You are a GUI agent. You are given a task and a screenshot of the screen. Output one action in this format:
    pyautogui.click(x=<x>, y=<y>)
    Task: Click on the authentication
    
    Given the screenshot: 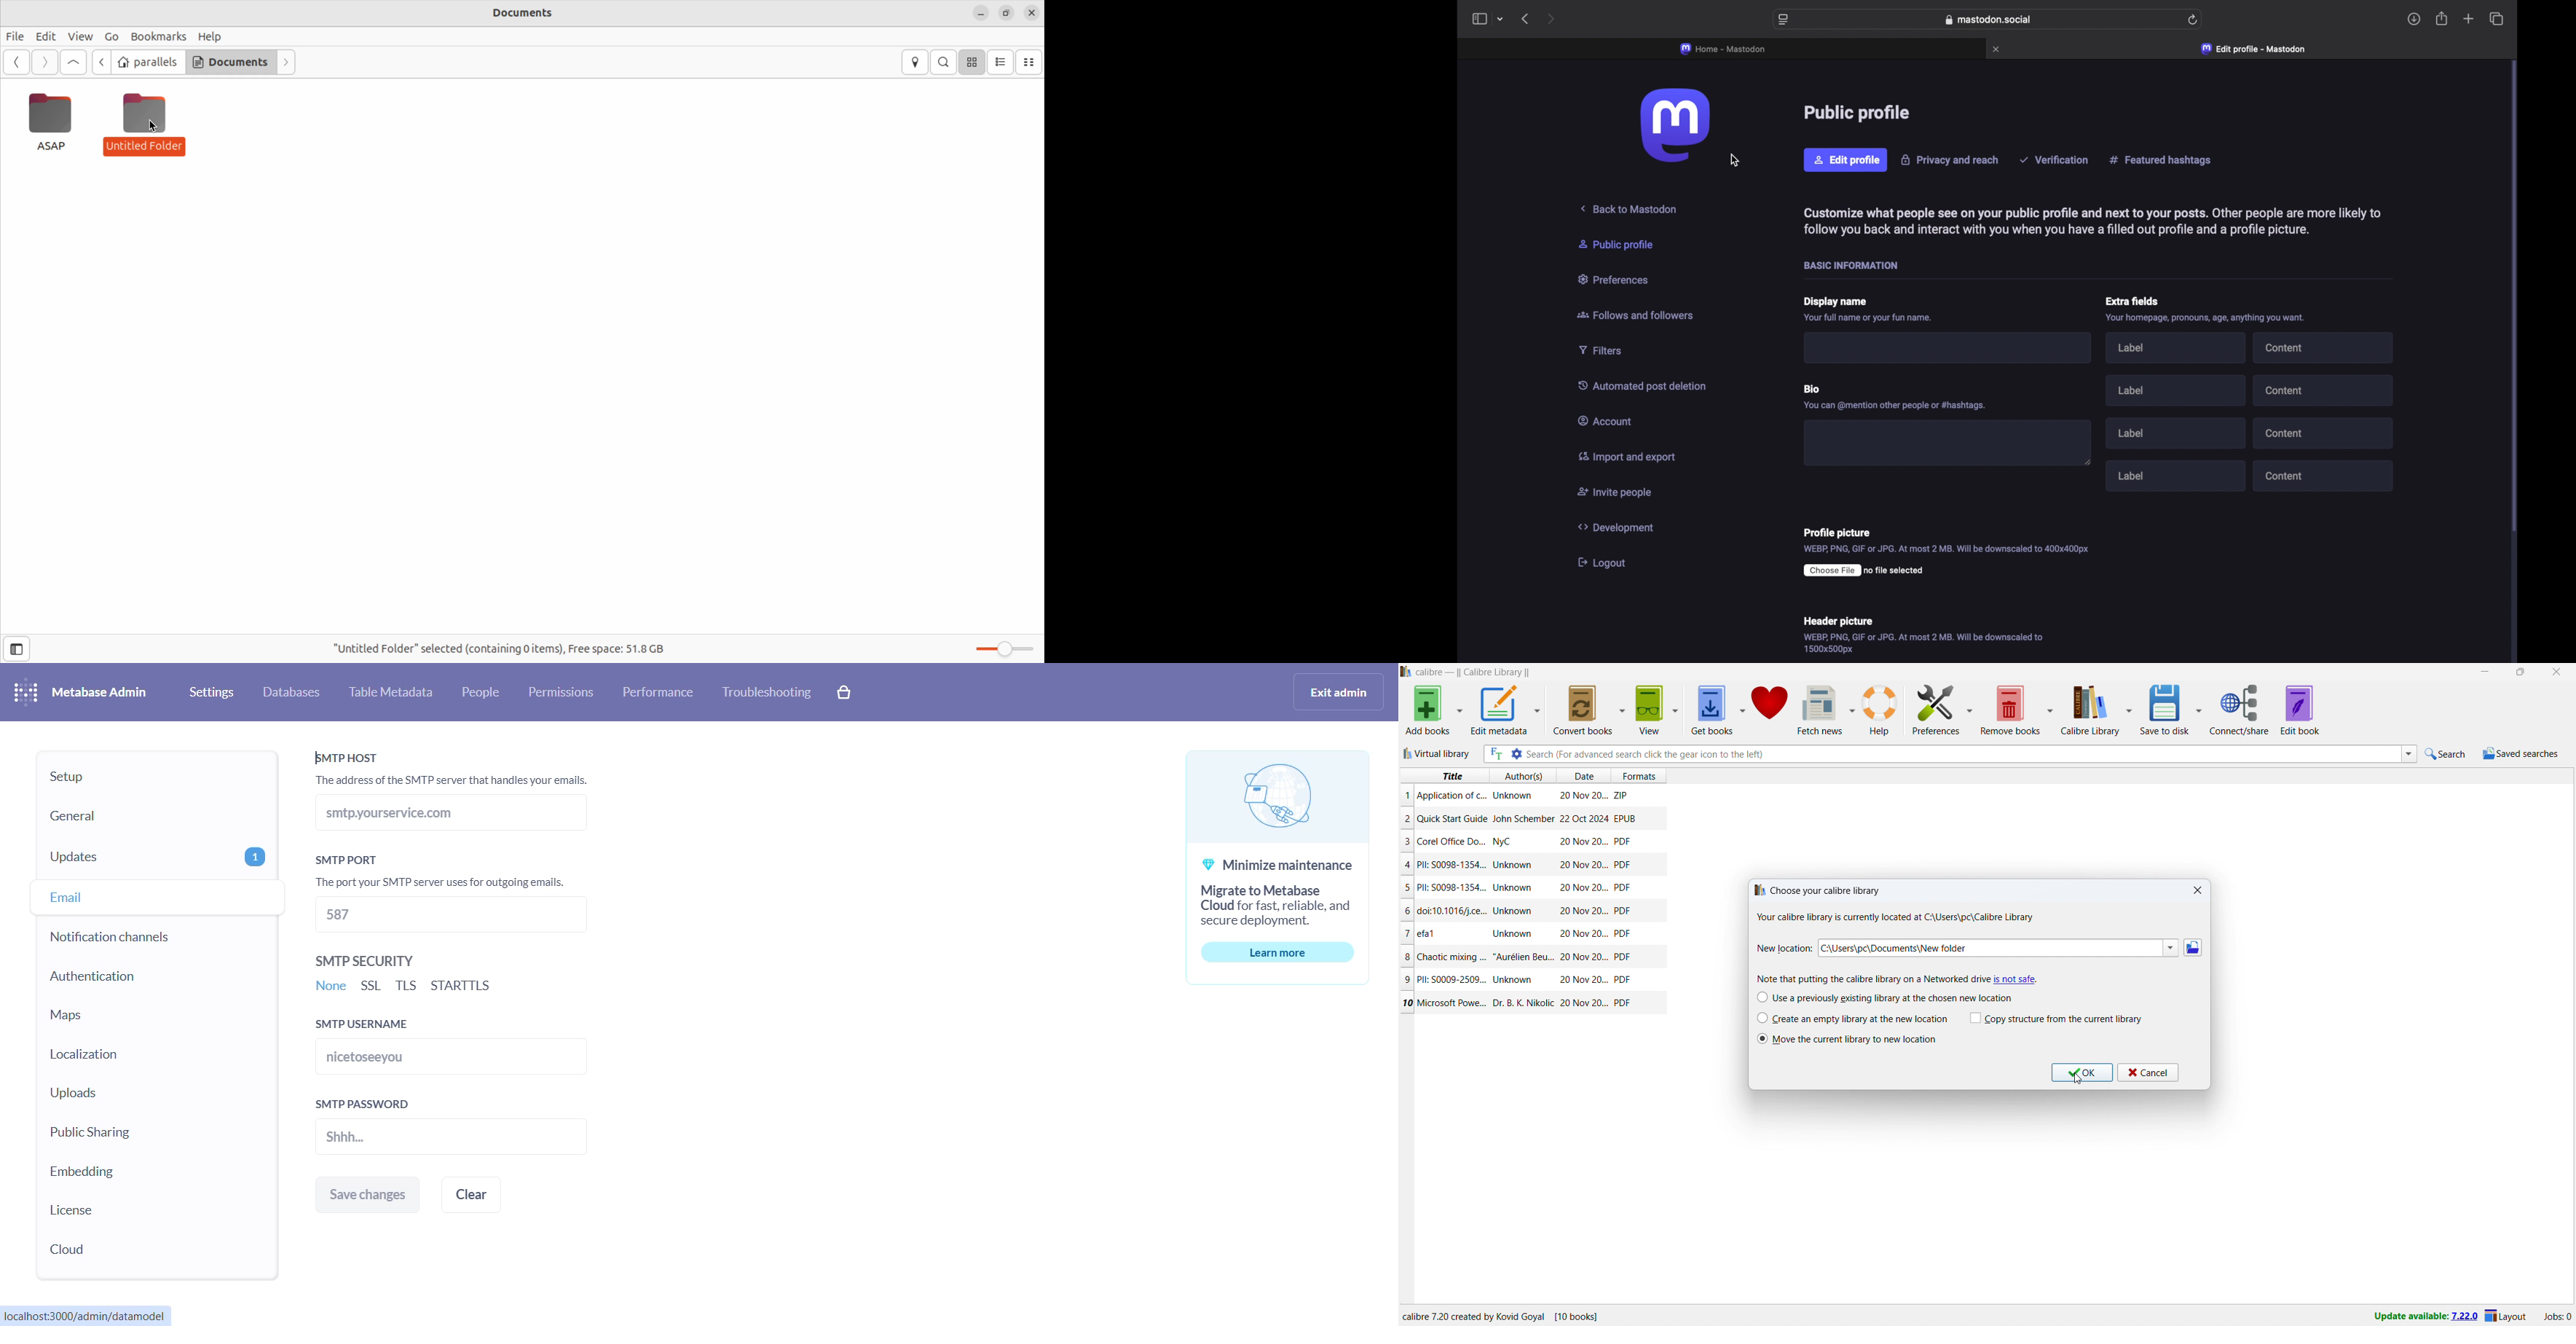 What is the action you would take?
    pyautogui.click(x=137, y=978)
    